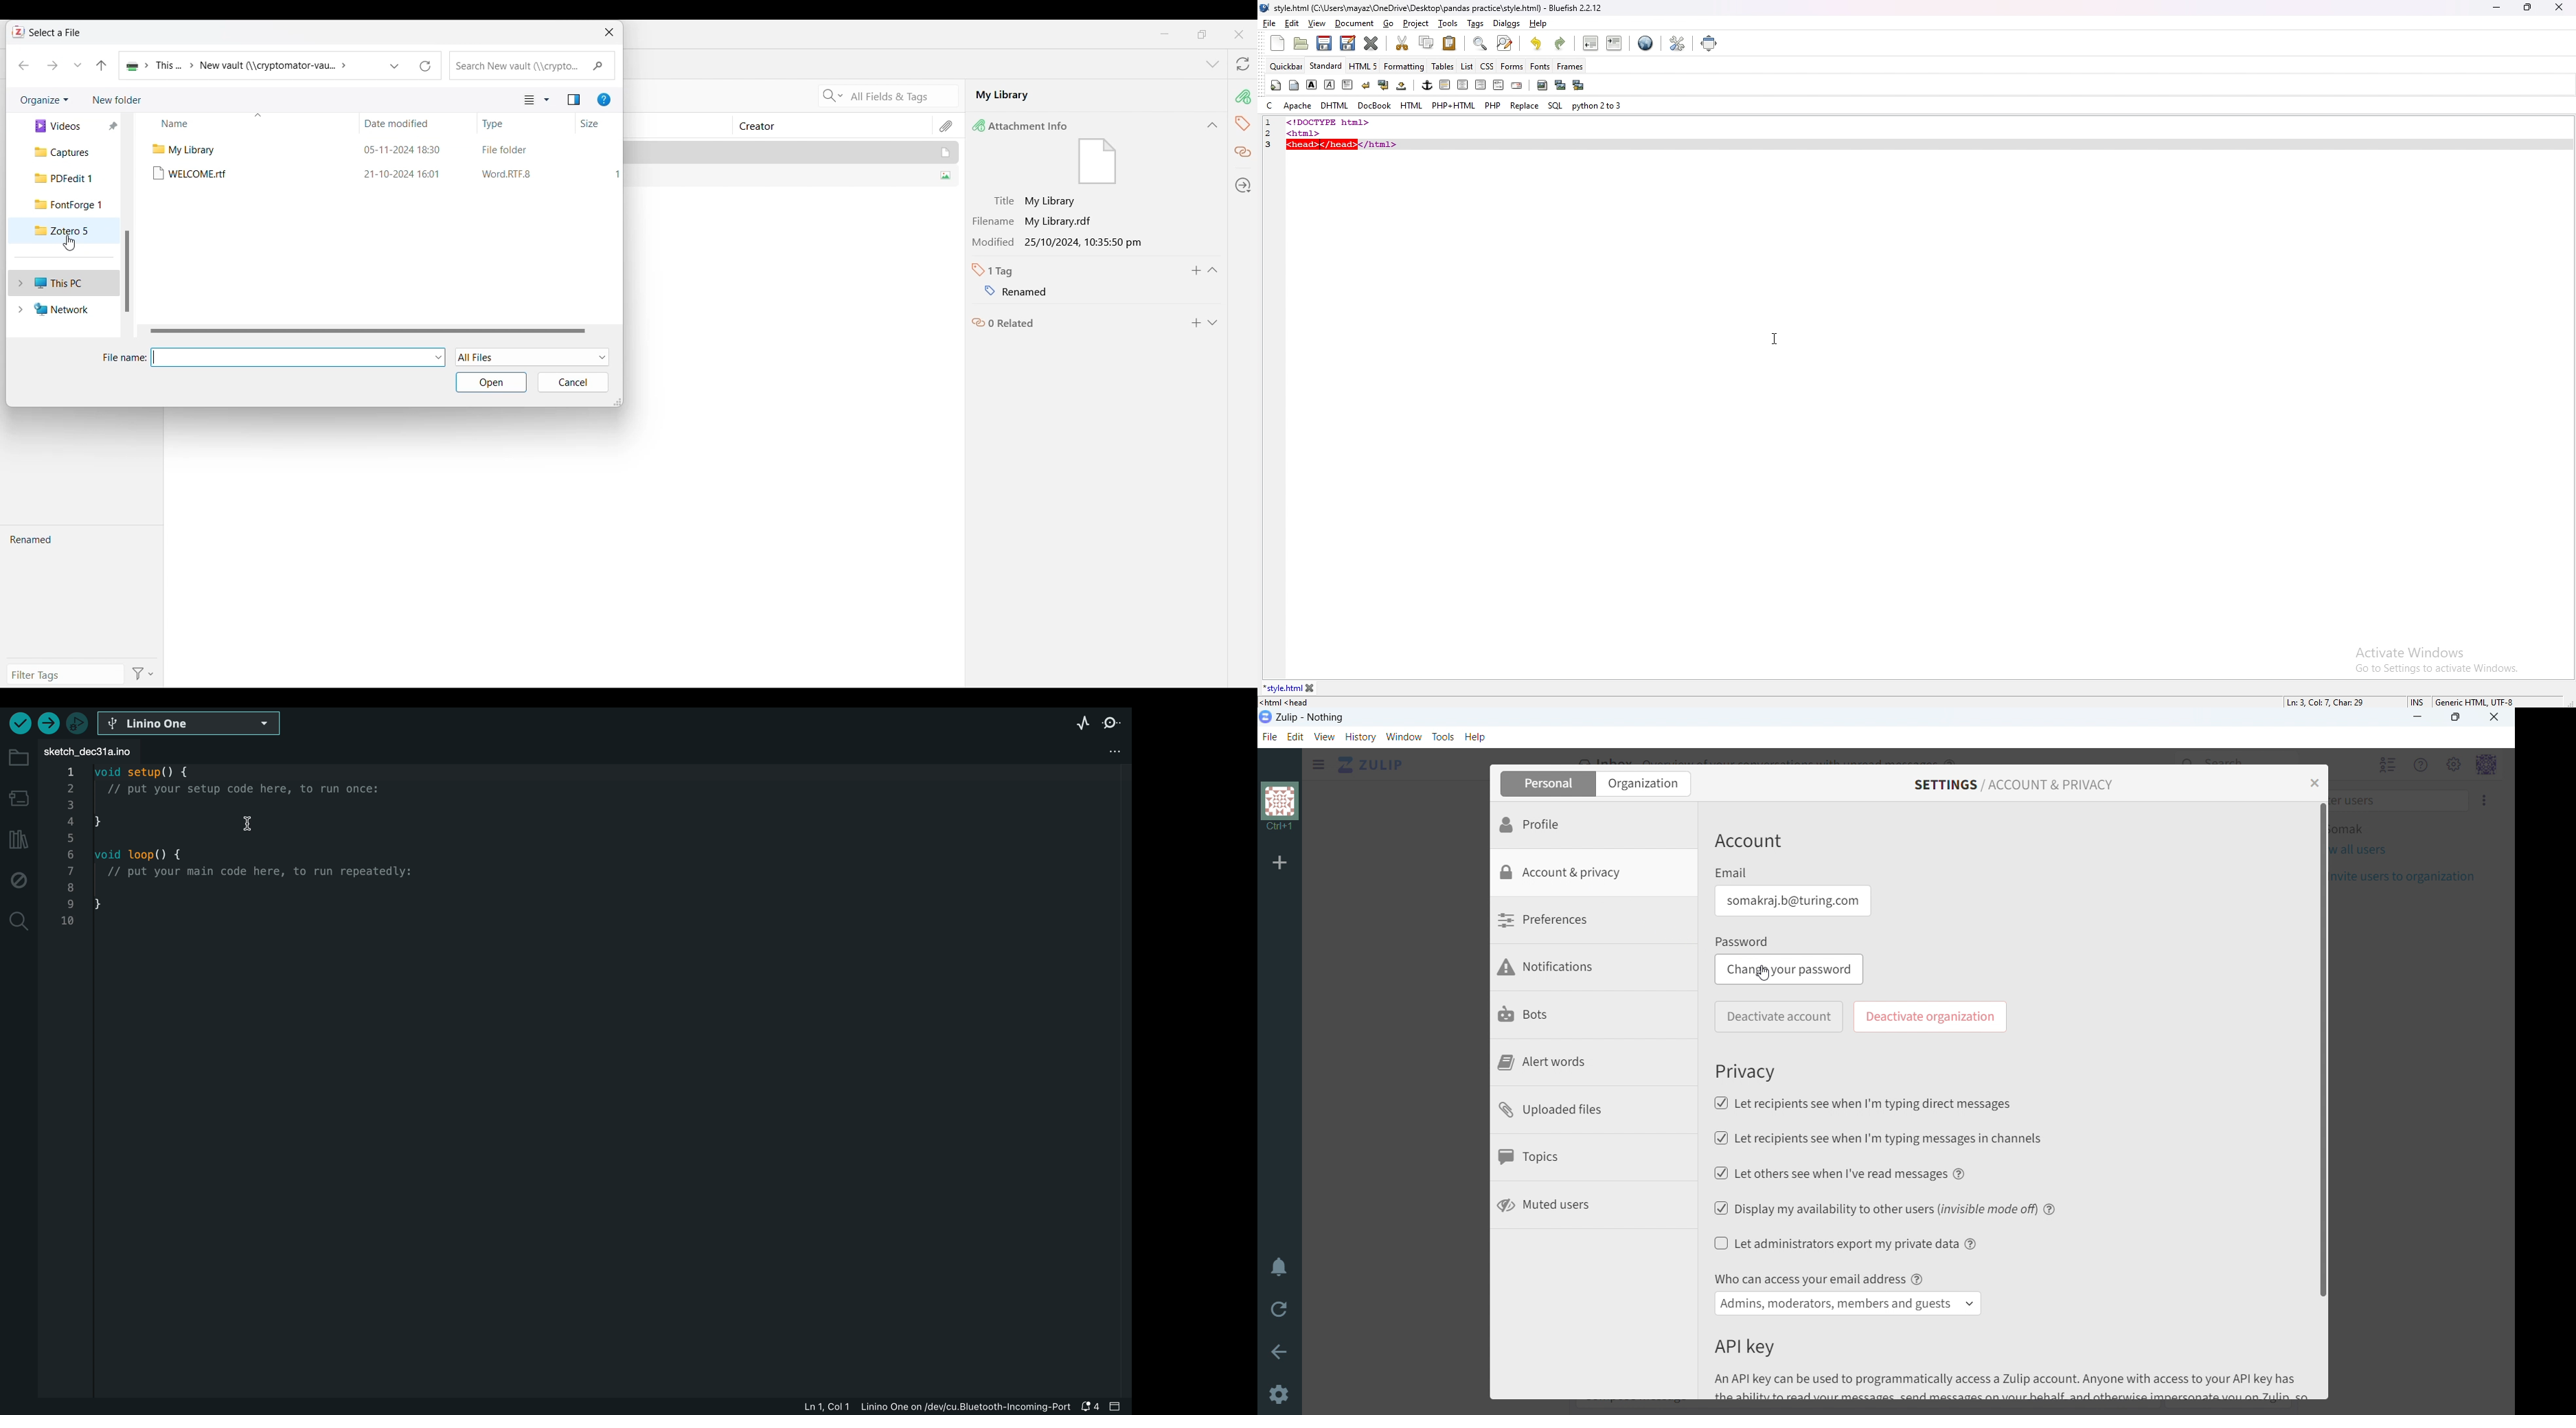 This screenshot has height=1428, width=2576. I want to click on paste, so click(1450, 43).